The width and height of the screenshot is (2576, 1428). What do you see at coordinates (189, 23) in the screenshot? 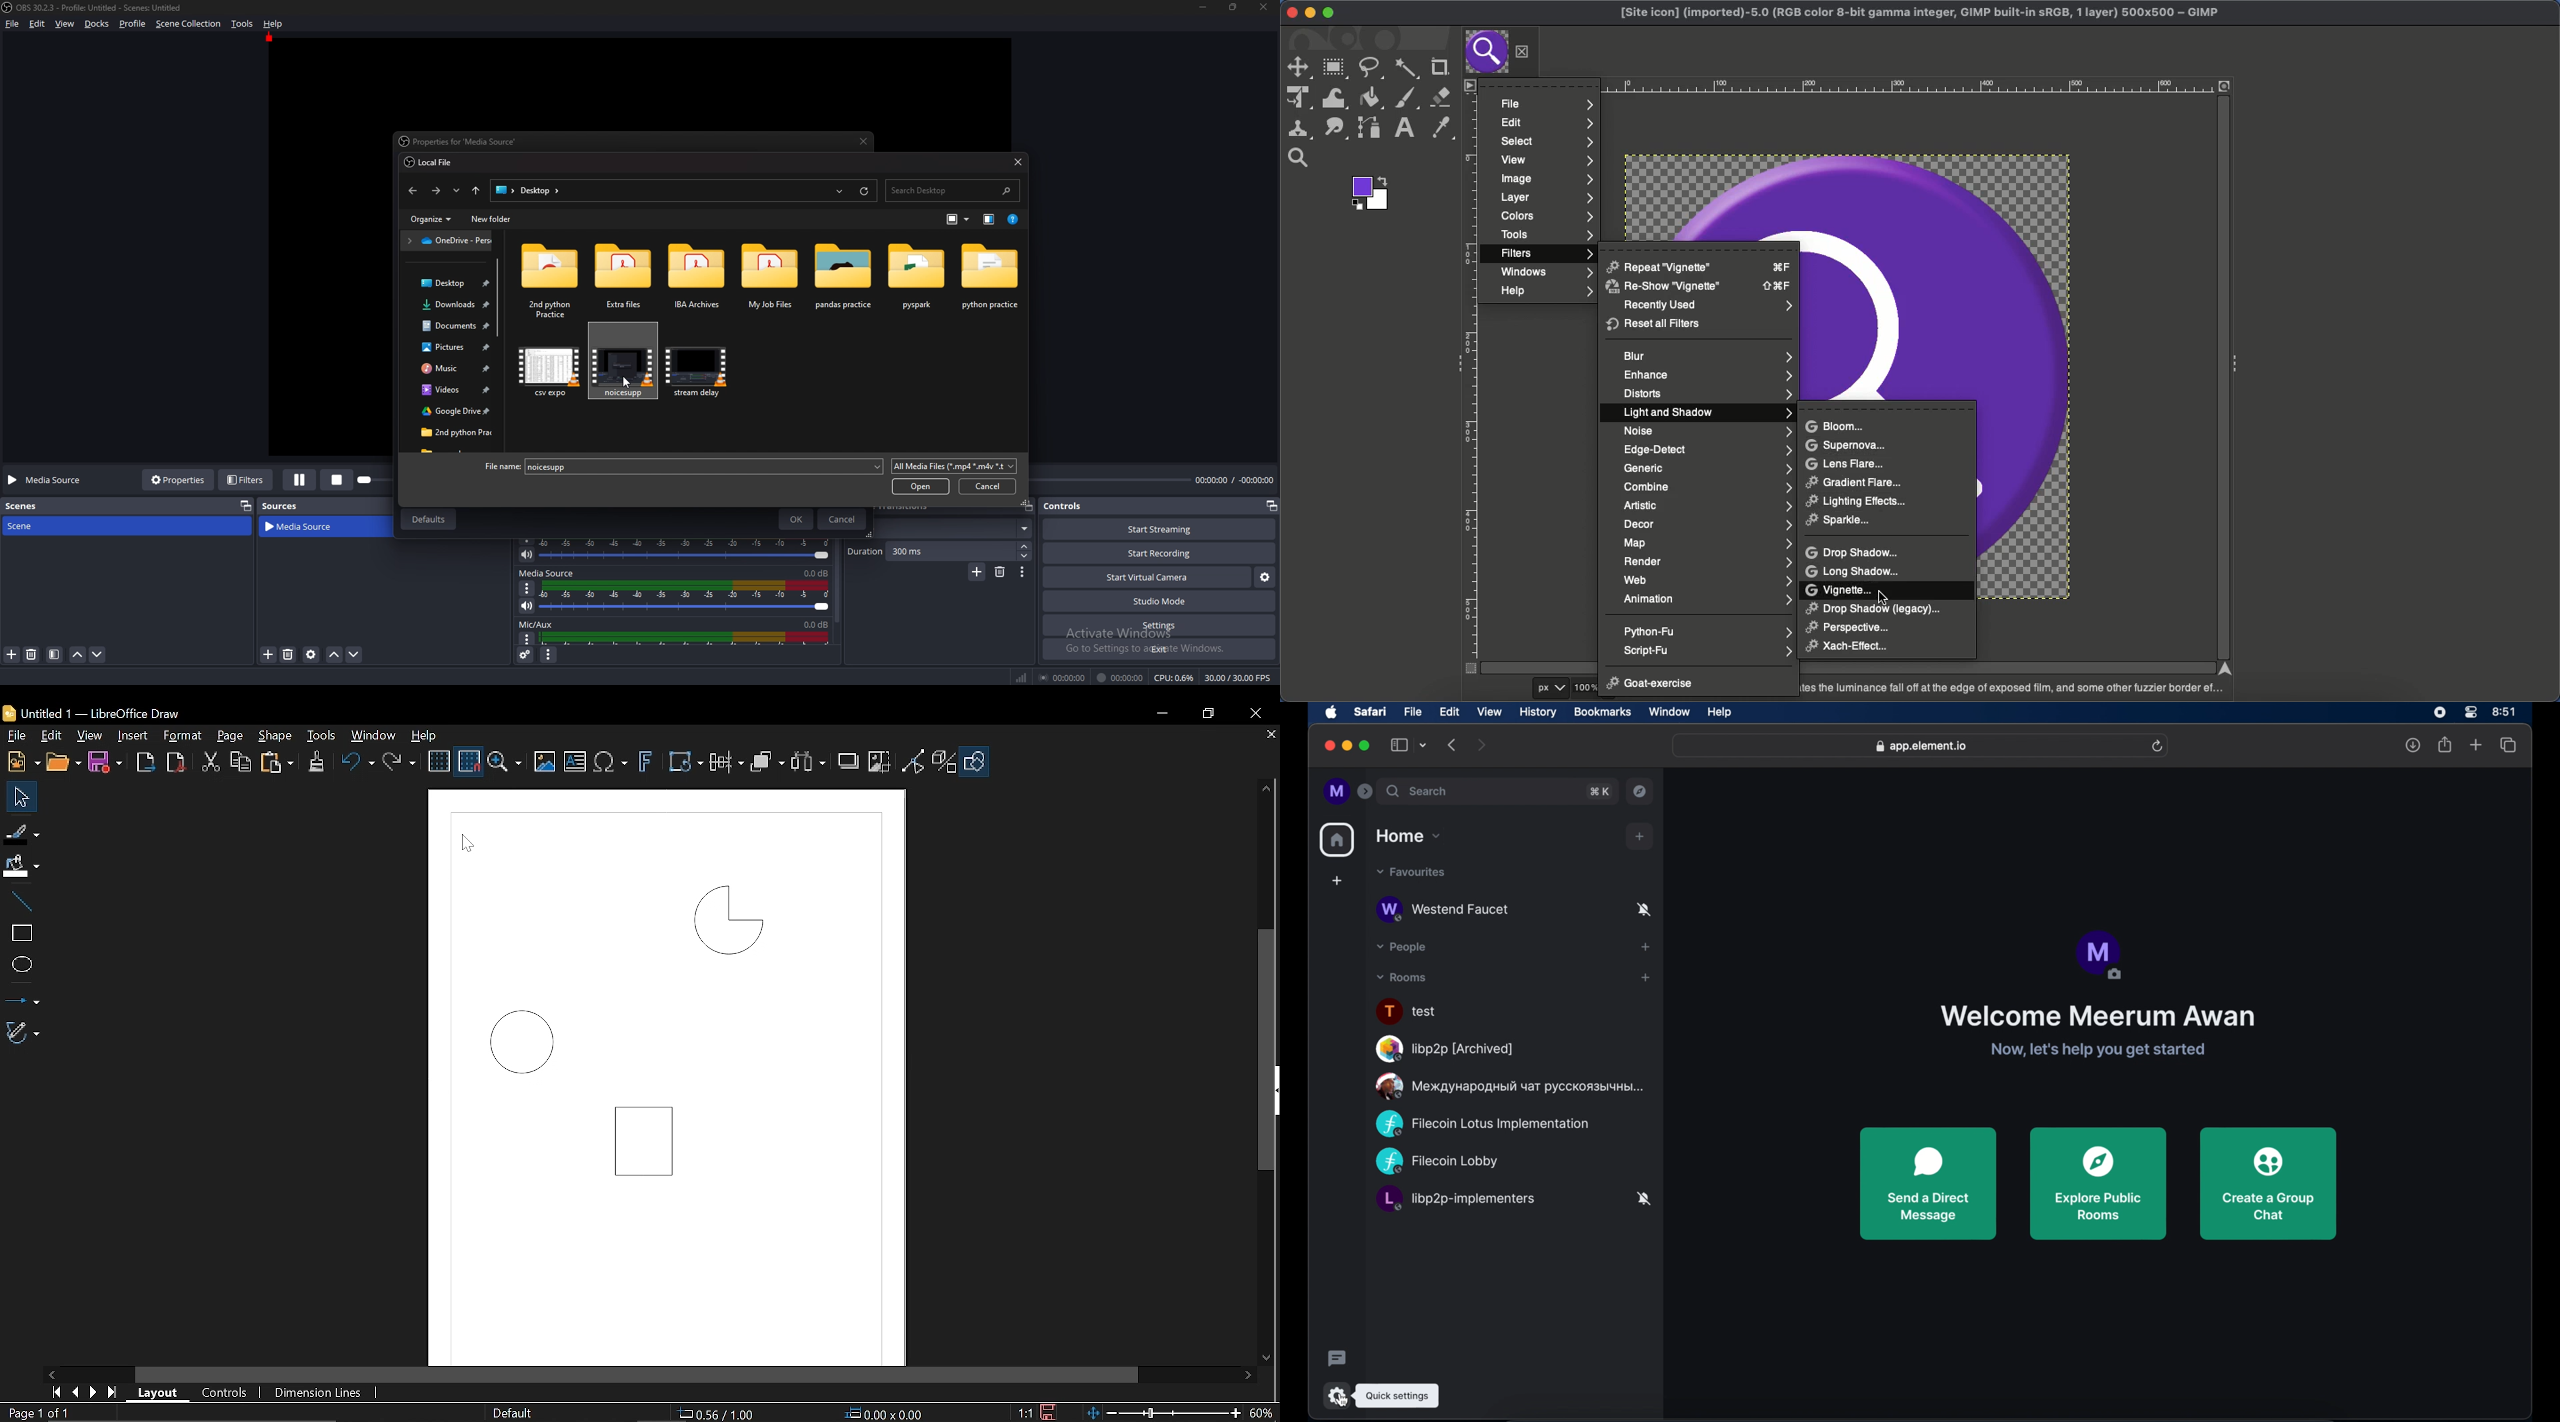
I see `Scene collection` at bounding box center [189, 23].